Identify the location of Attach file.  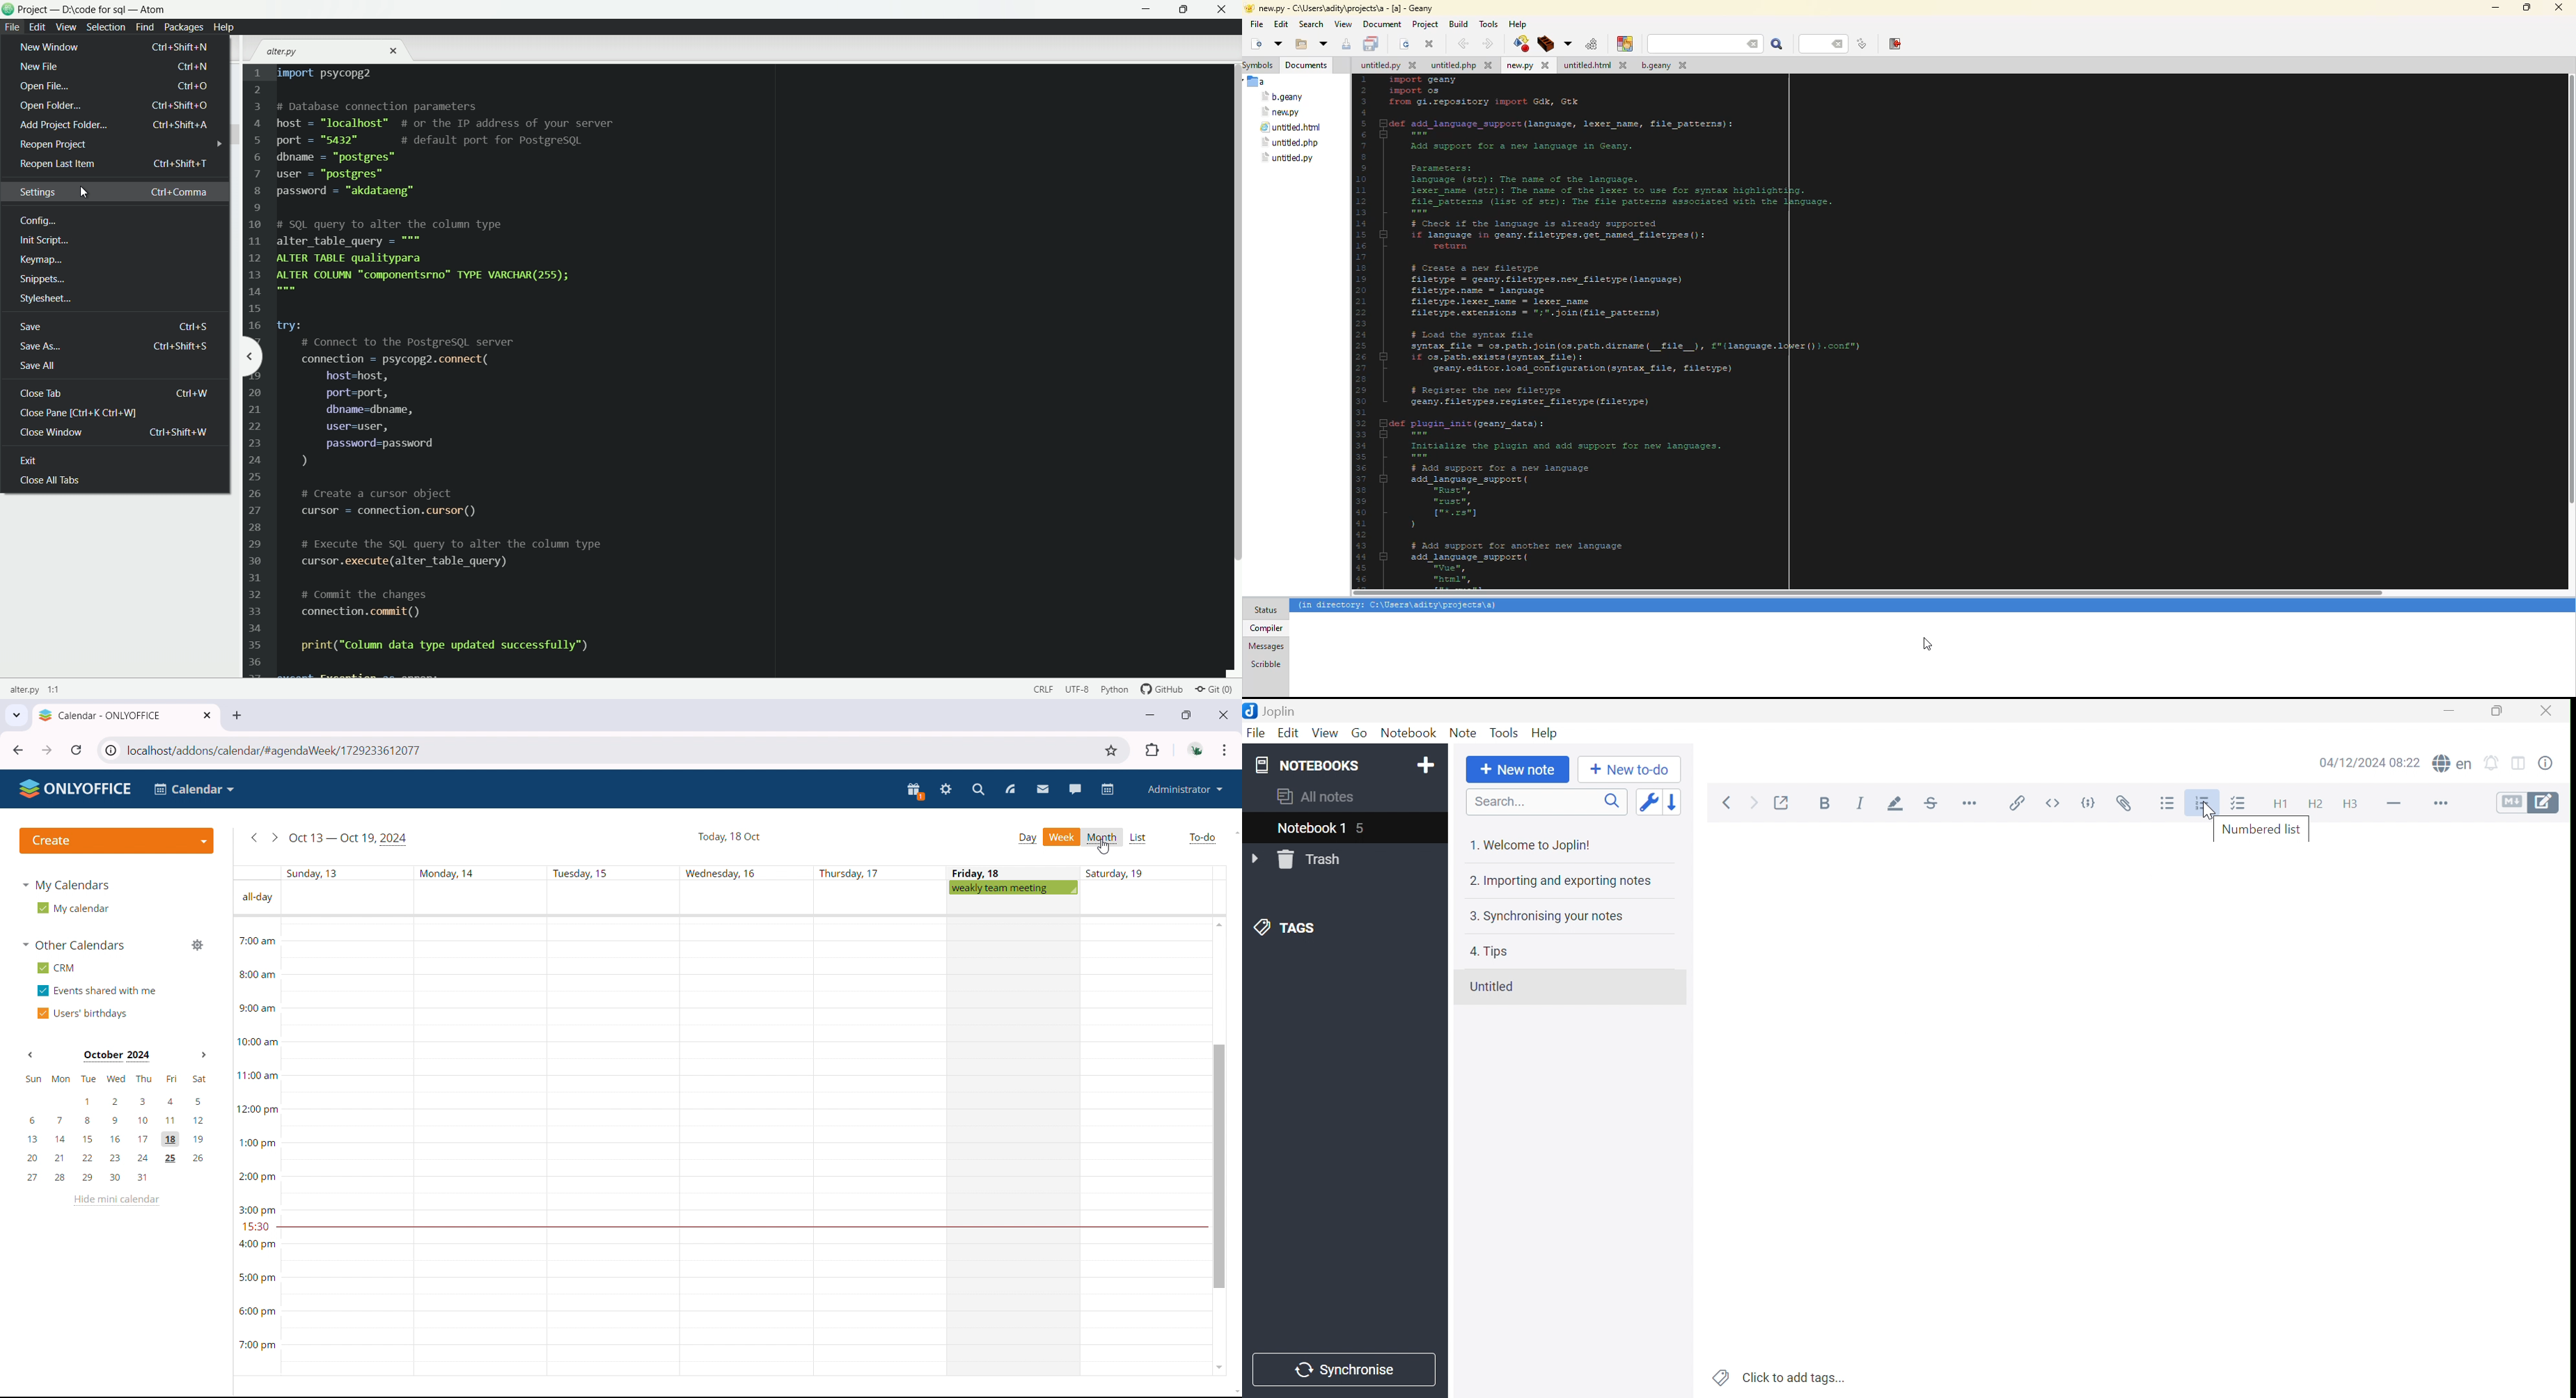
(2123, 804).